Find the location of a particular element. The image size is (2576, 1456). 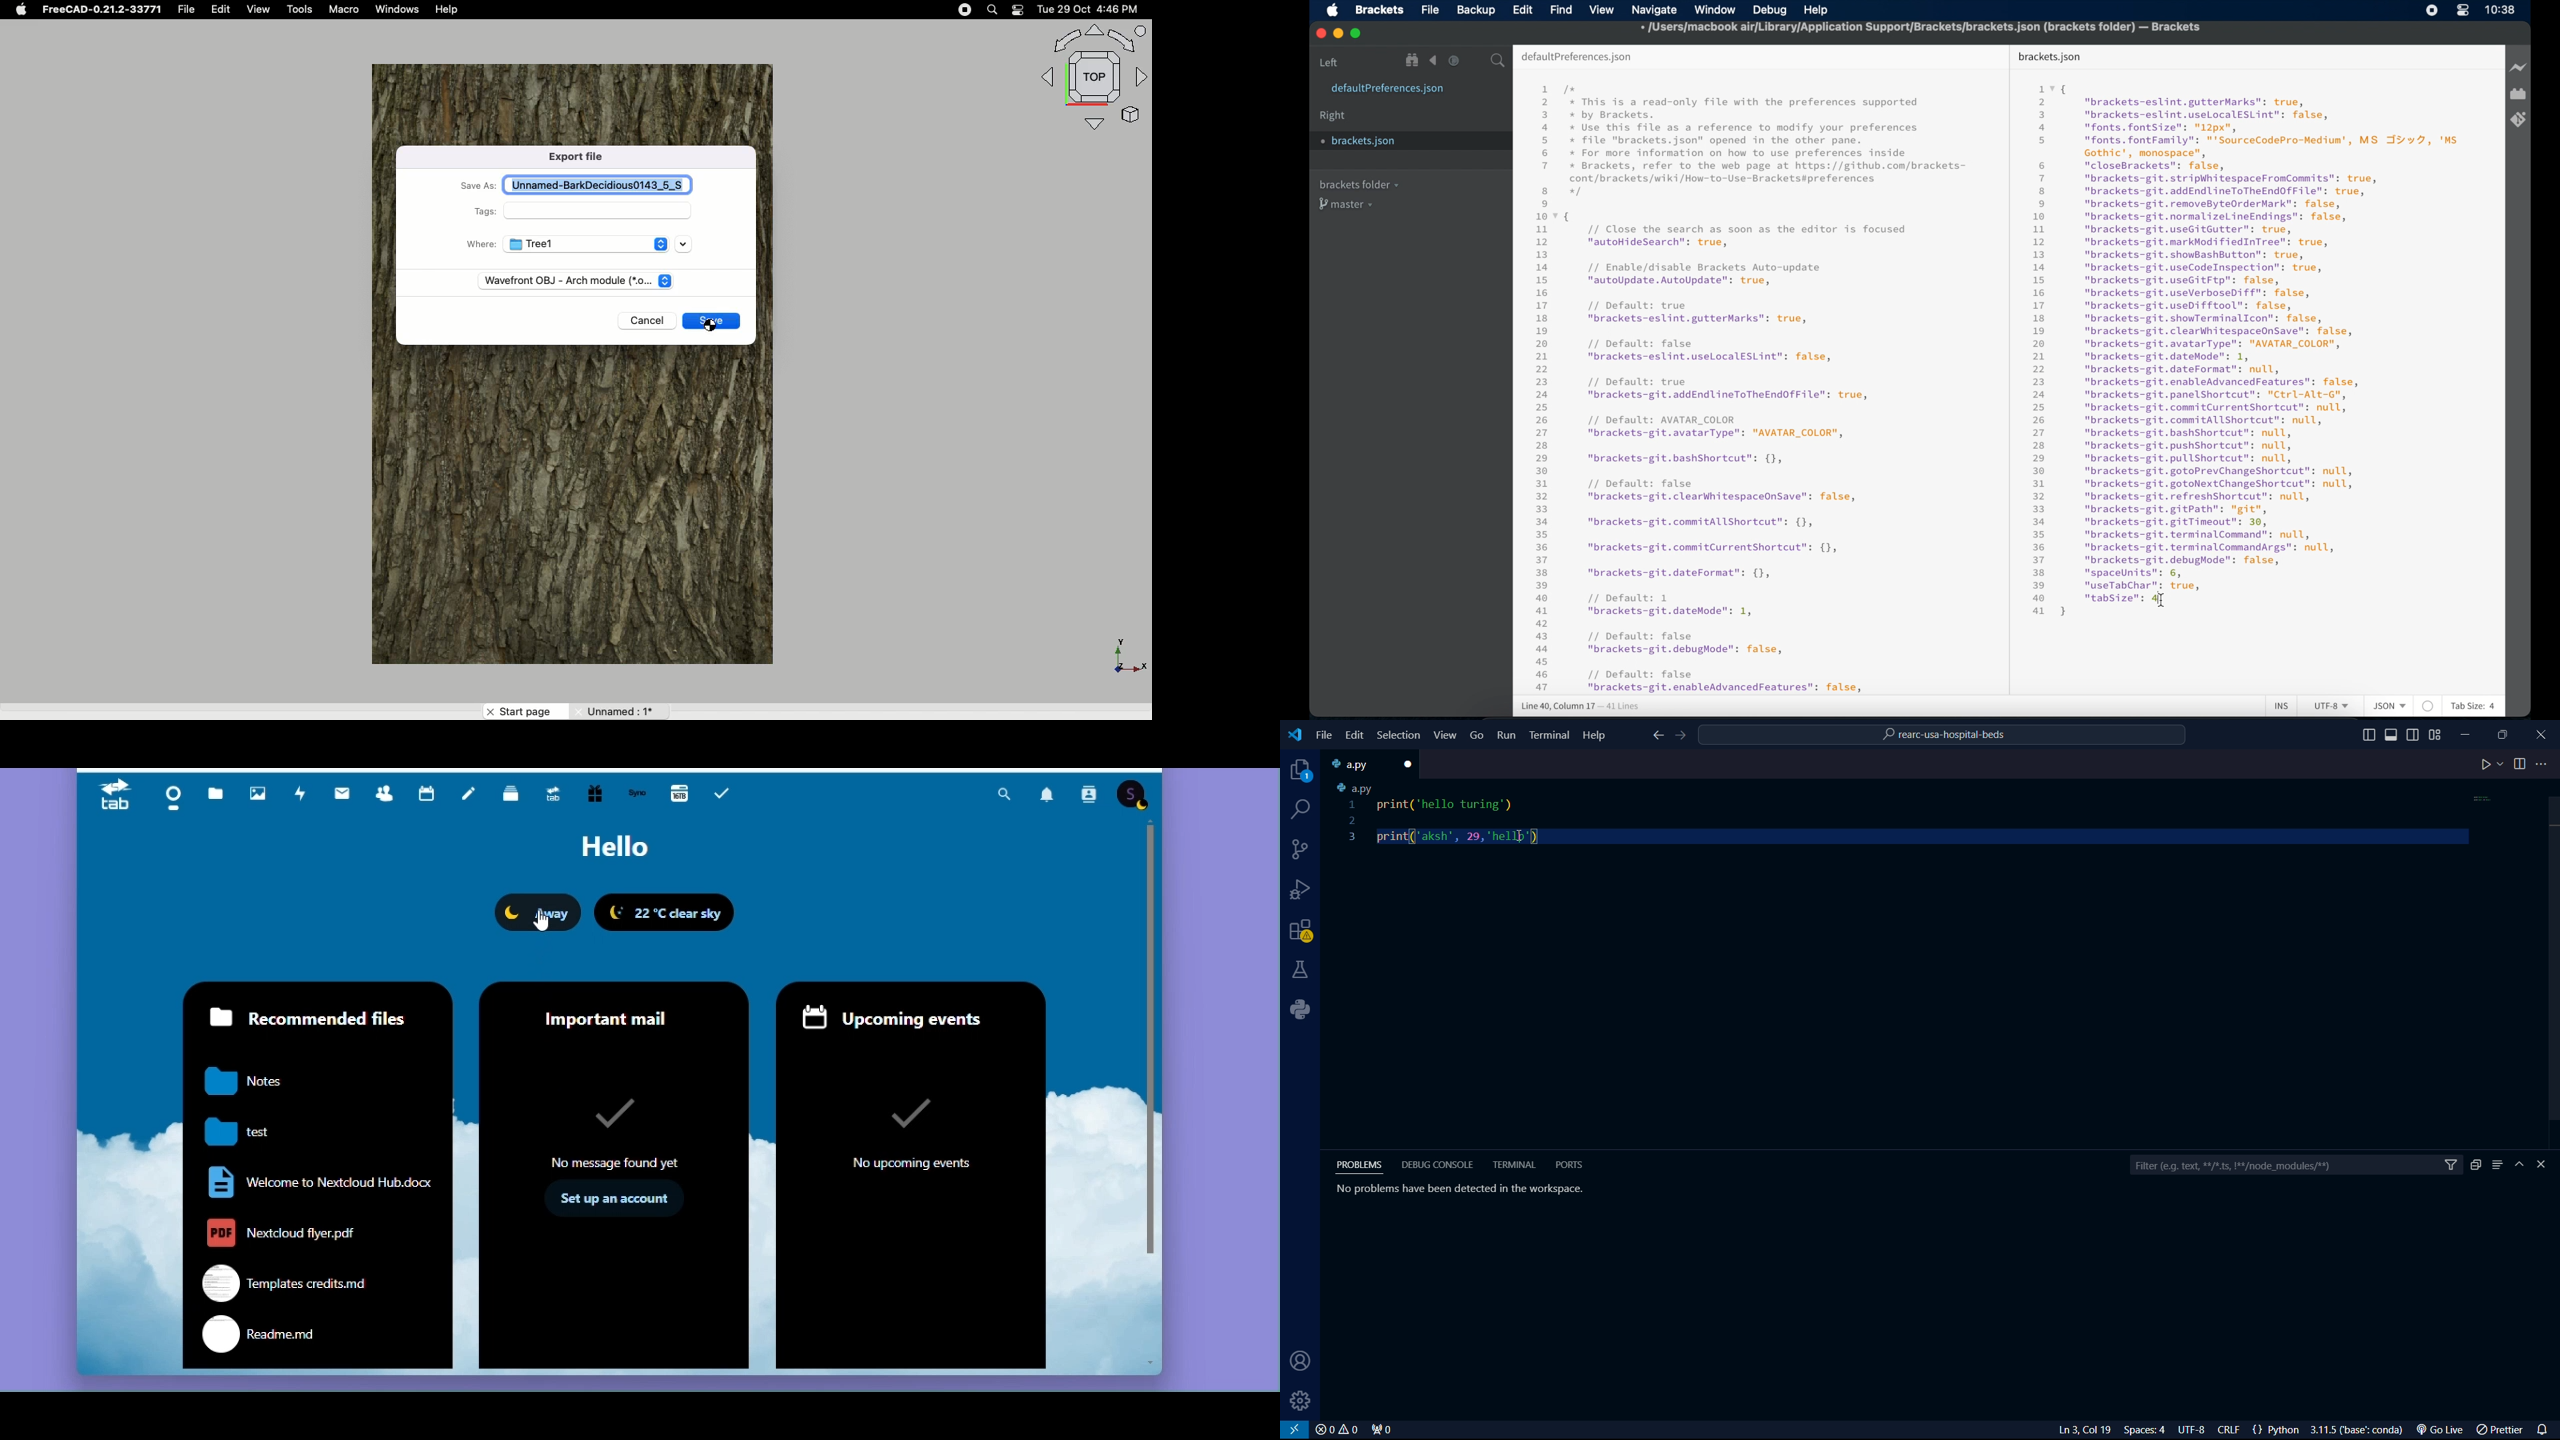

I beam cursor is located at coordinates (2163, 599).